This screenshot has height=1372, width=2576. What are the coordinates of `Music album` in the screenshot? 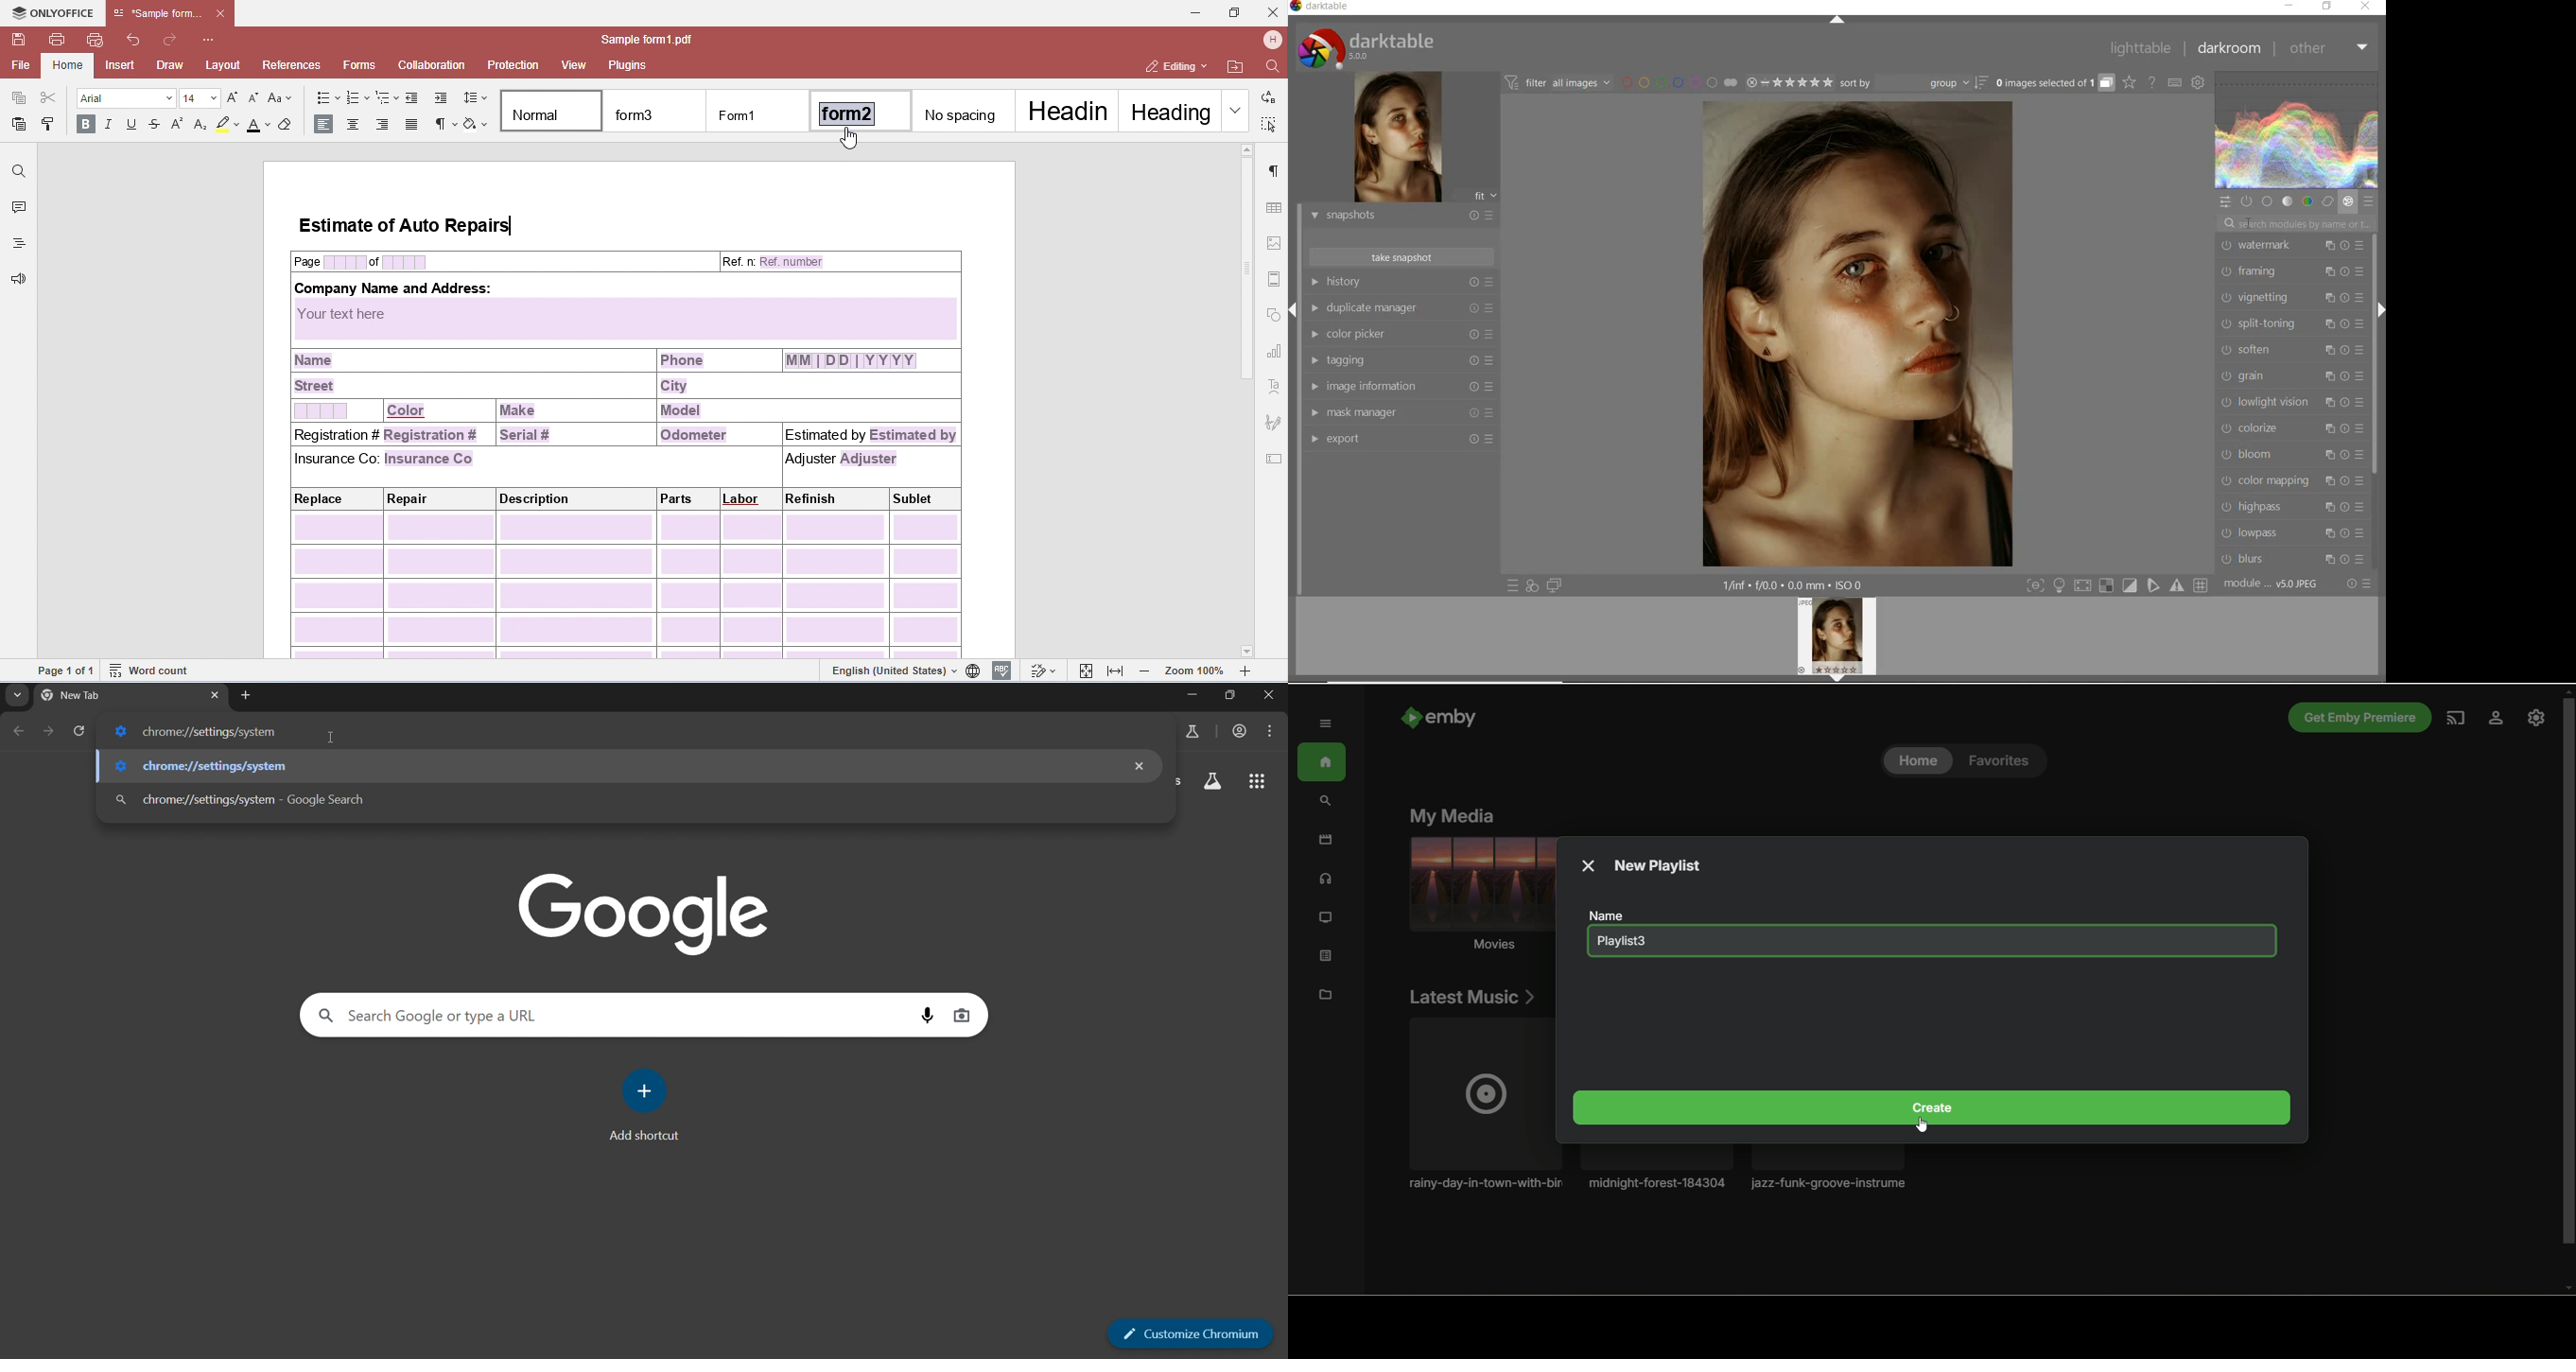 It's located at (1657, 1169).